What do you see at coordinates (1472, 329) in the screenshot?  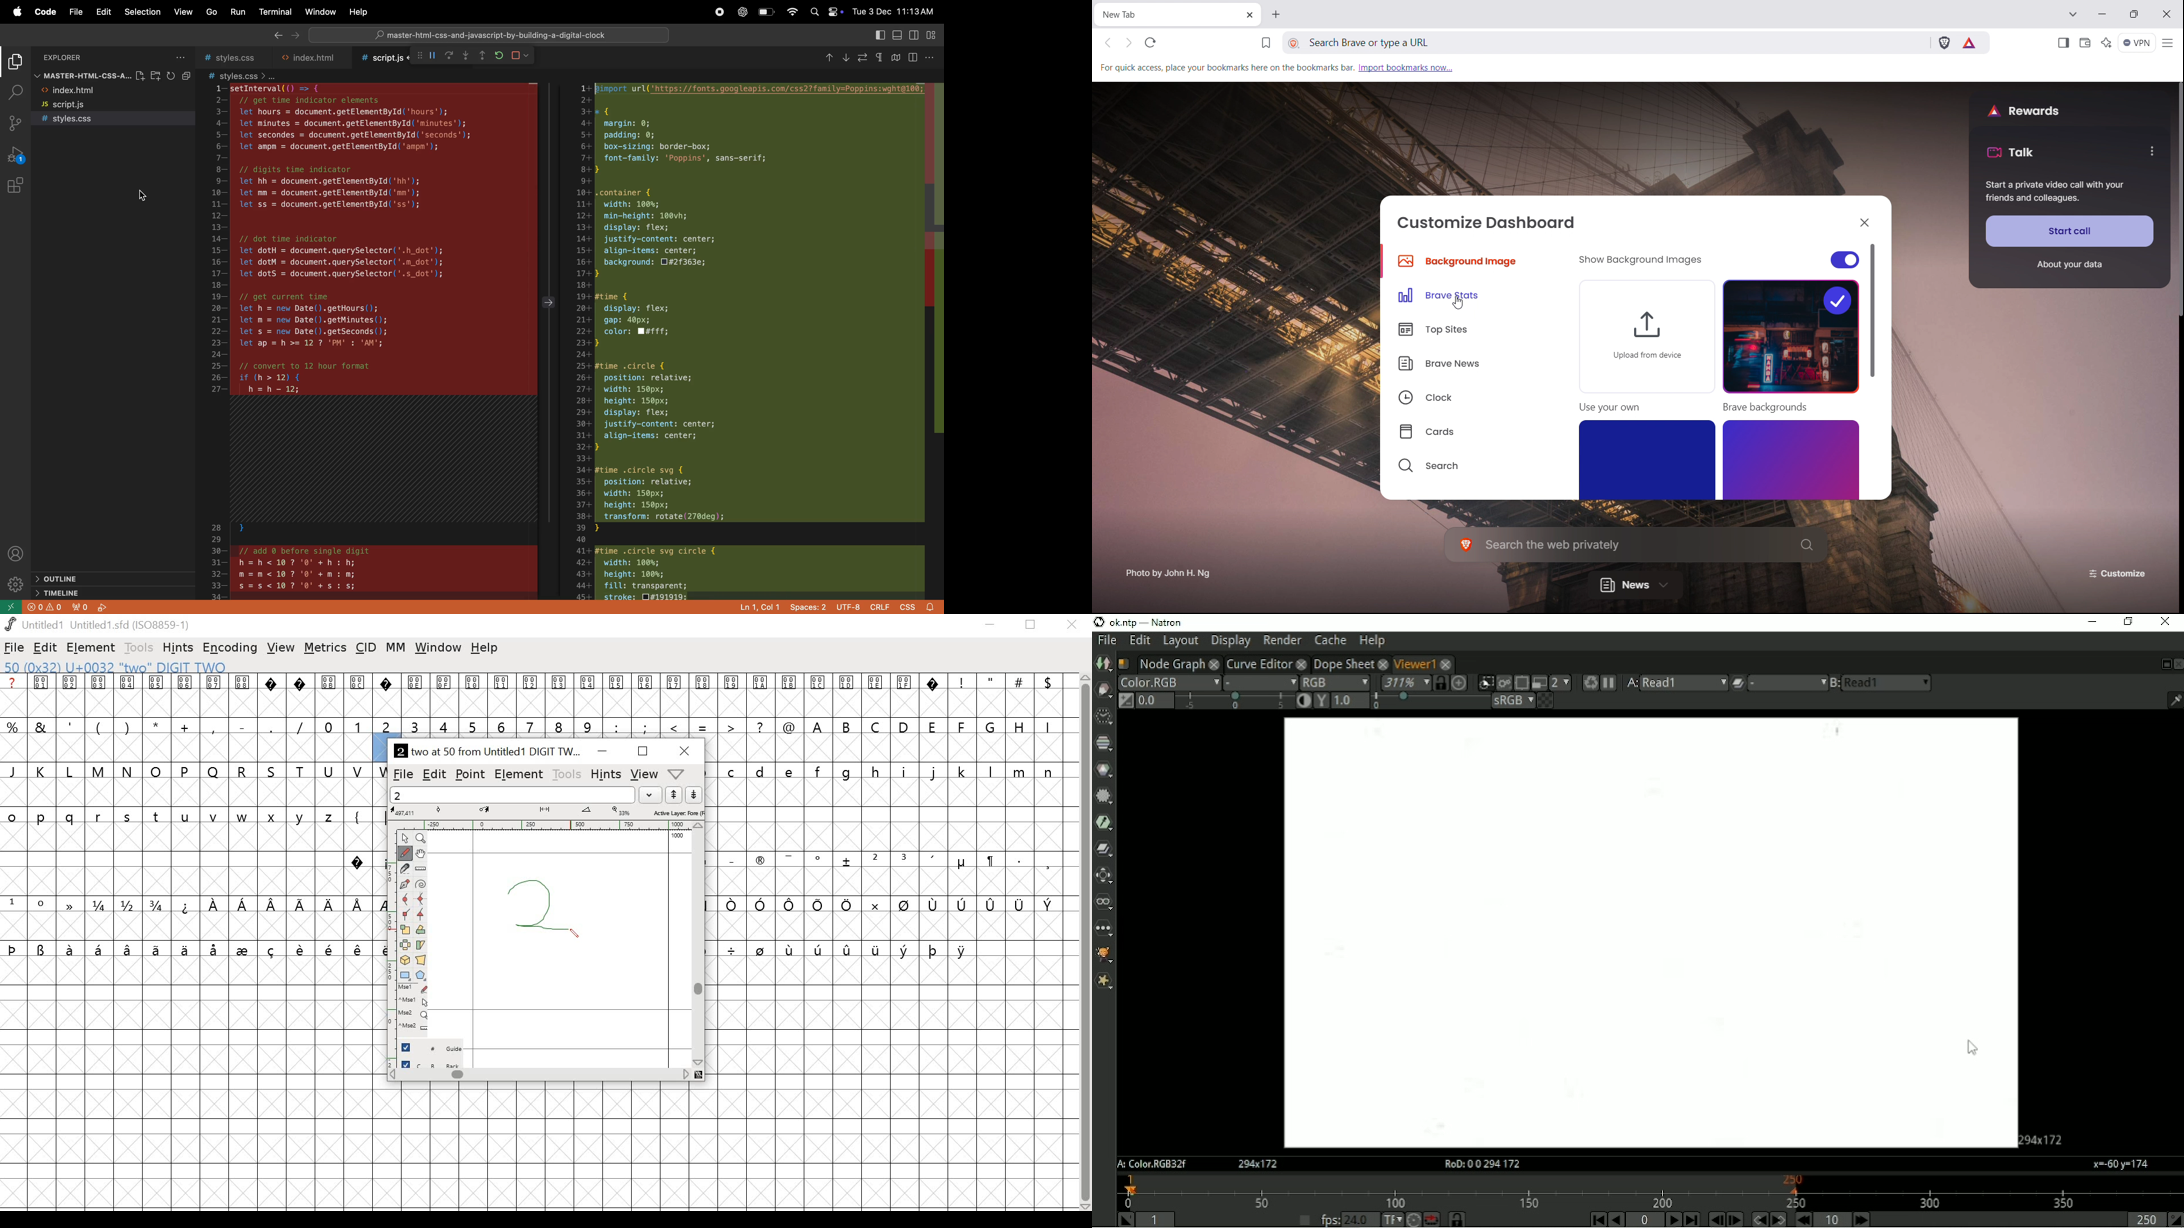 I see `top sites` at bounding box center [1472, 329].